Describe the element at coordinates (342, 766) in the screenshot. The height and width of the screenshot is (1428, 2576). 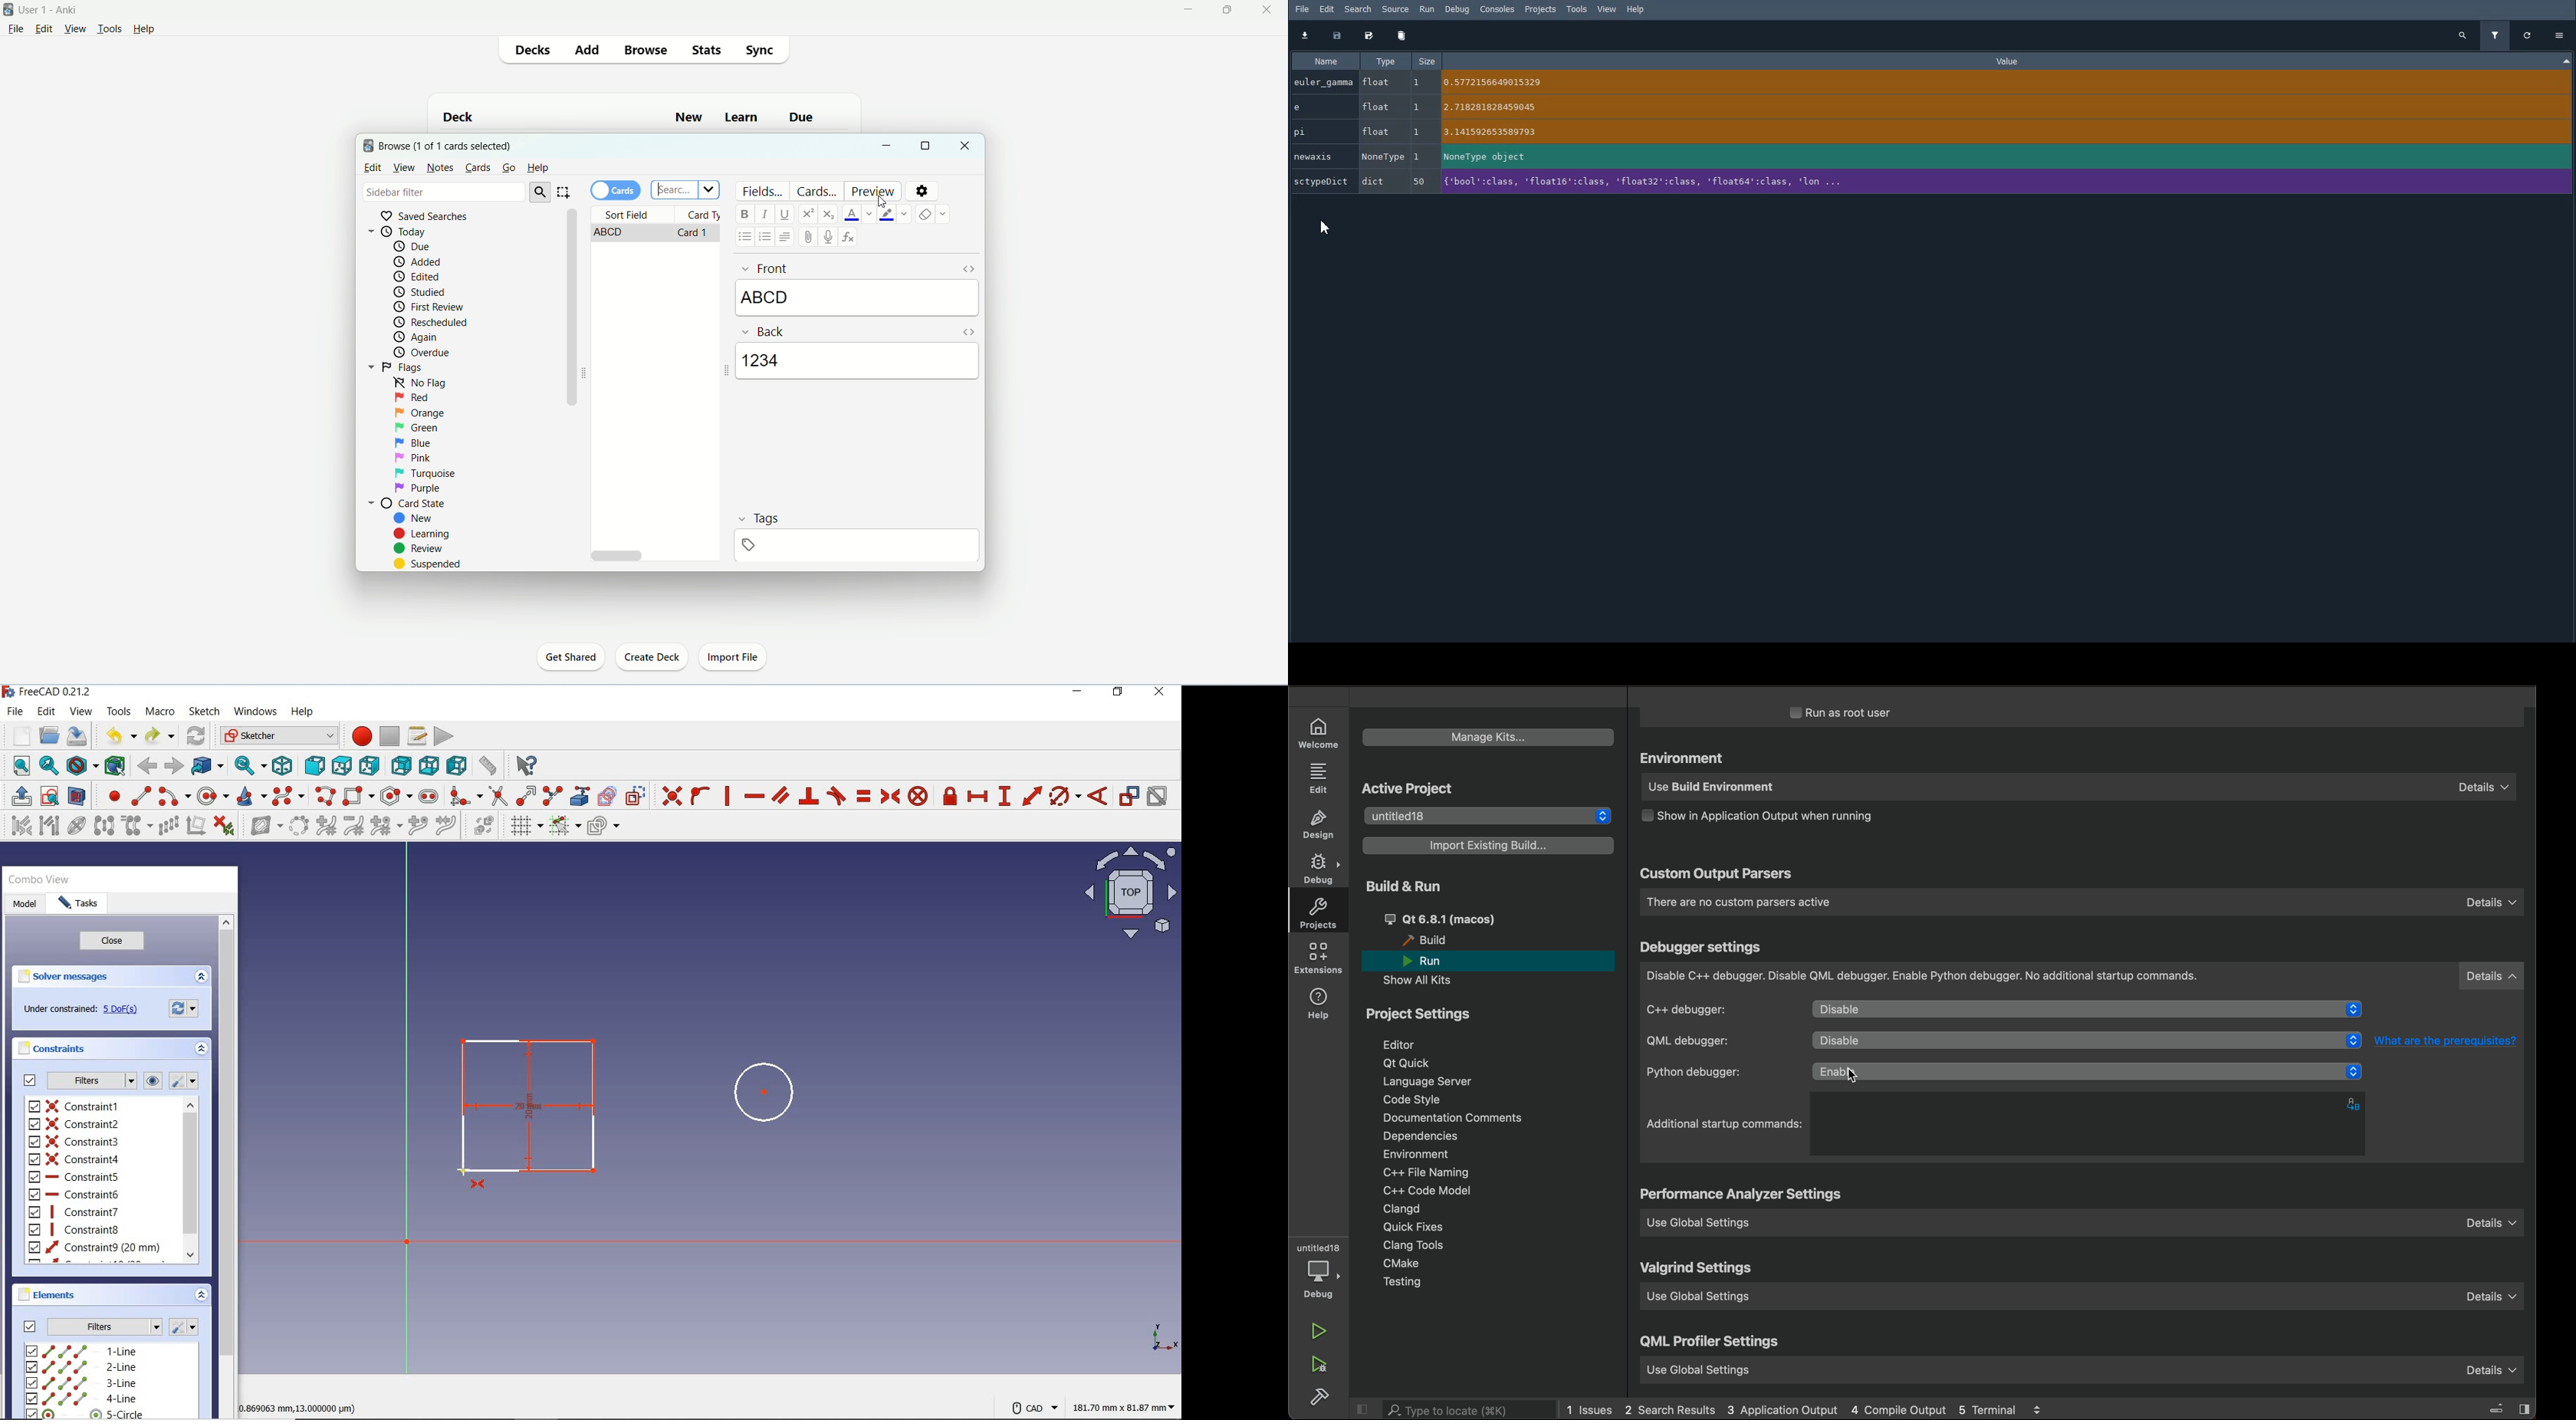
I see `top` at that location.